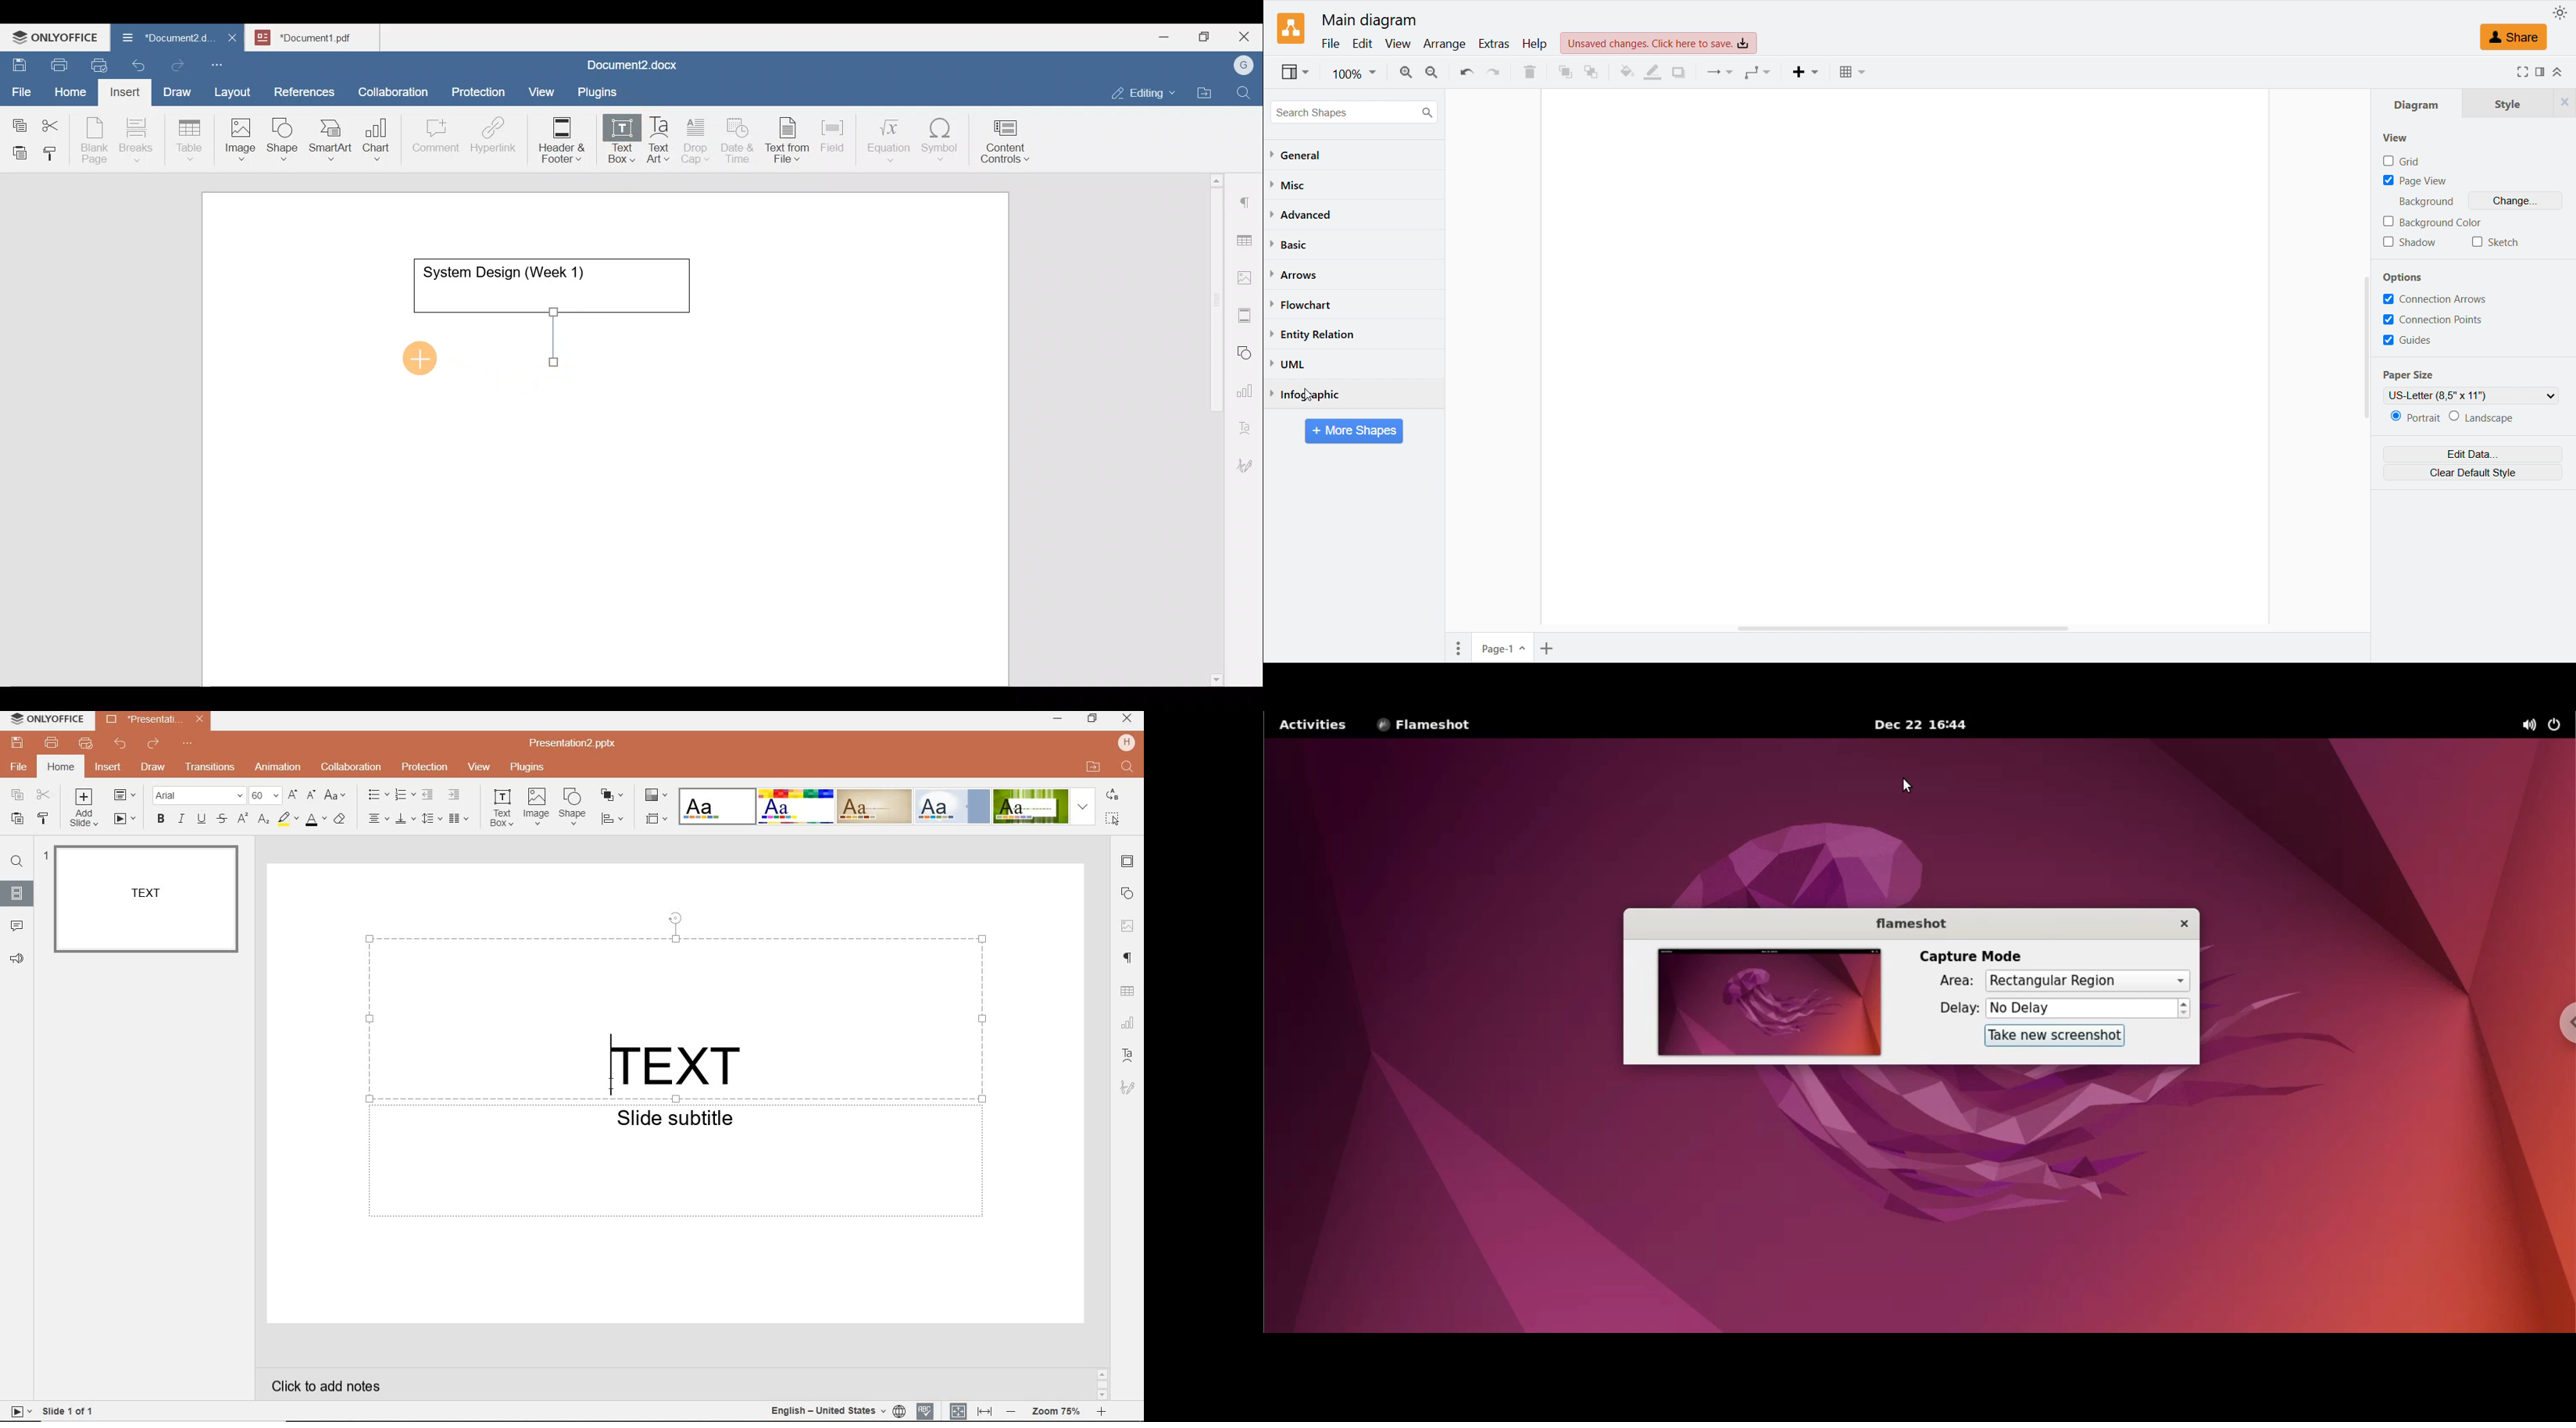 This screenshot has height=1428, width=2576. Describe the element at coordinates (1102, 1384) in the screenshot. I see `SCROLLBAR` at that location.